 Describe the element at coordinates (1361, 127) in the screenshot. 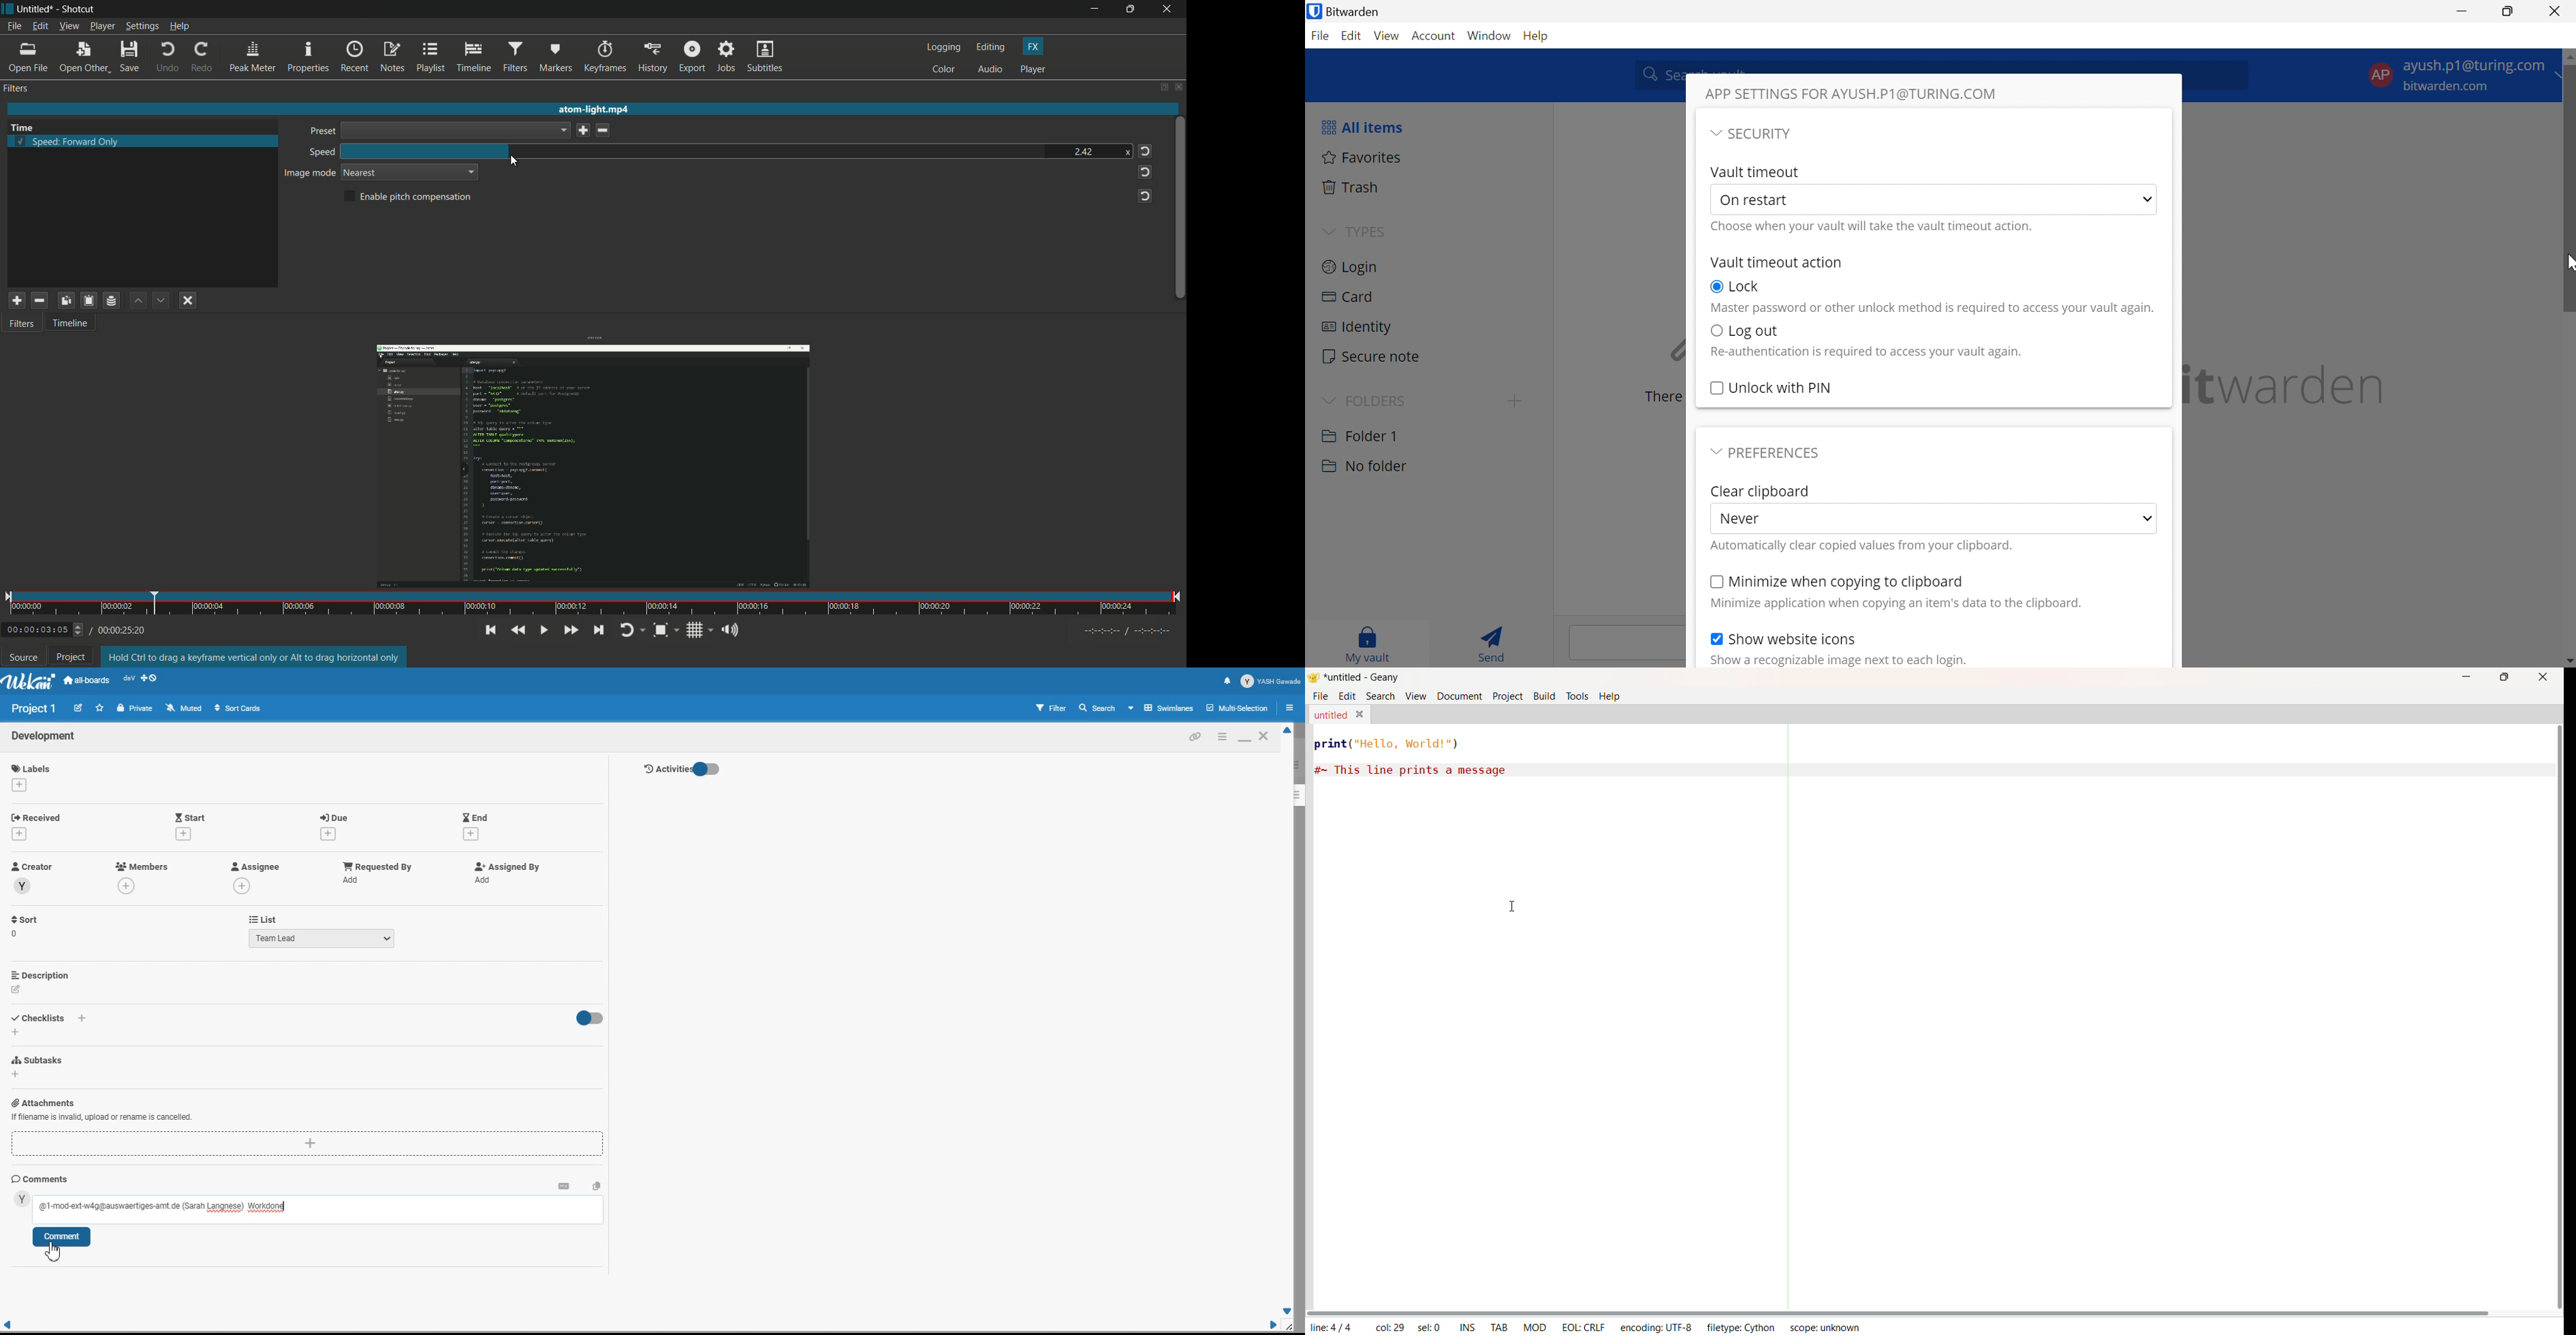

I see `All items` at that location.